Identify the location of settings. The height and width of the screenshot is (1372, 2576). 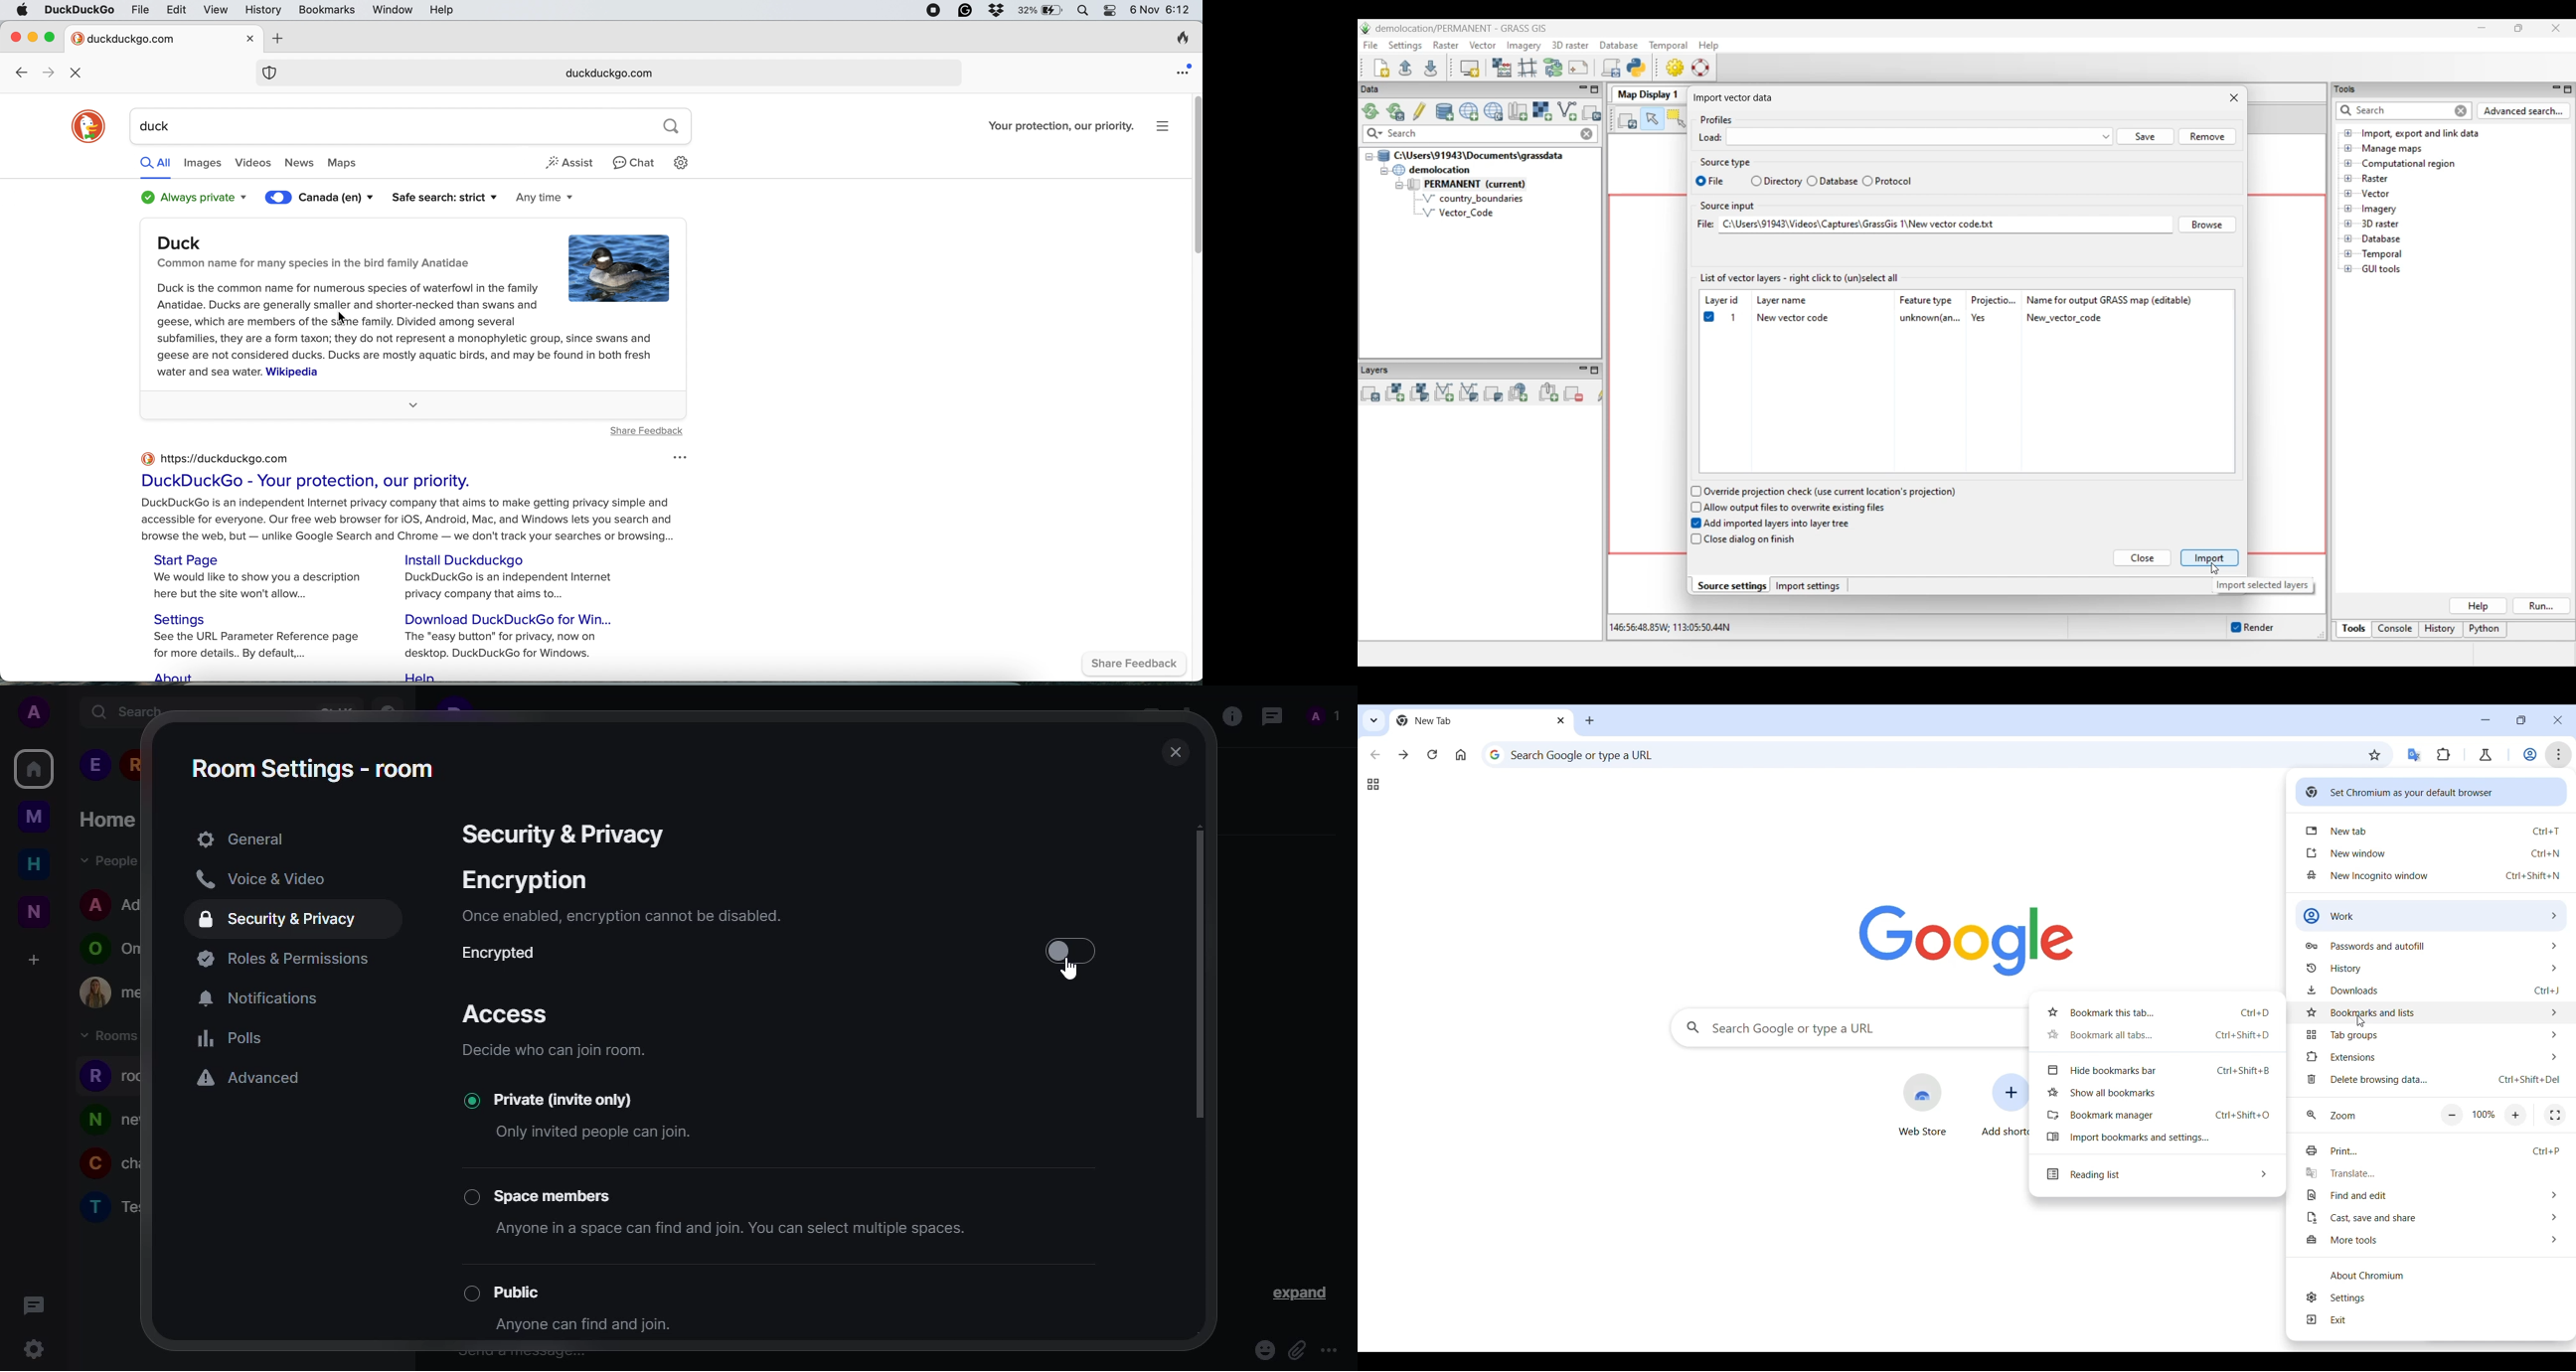
(685, 163).